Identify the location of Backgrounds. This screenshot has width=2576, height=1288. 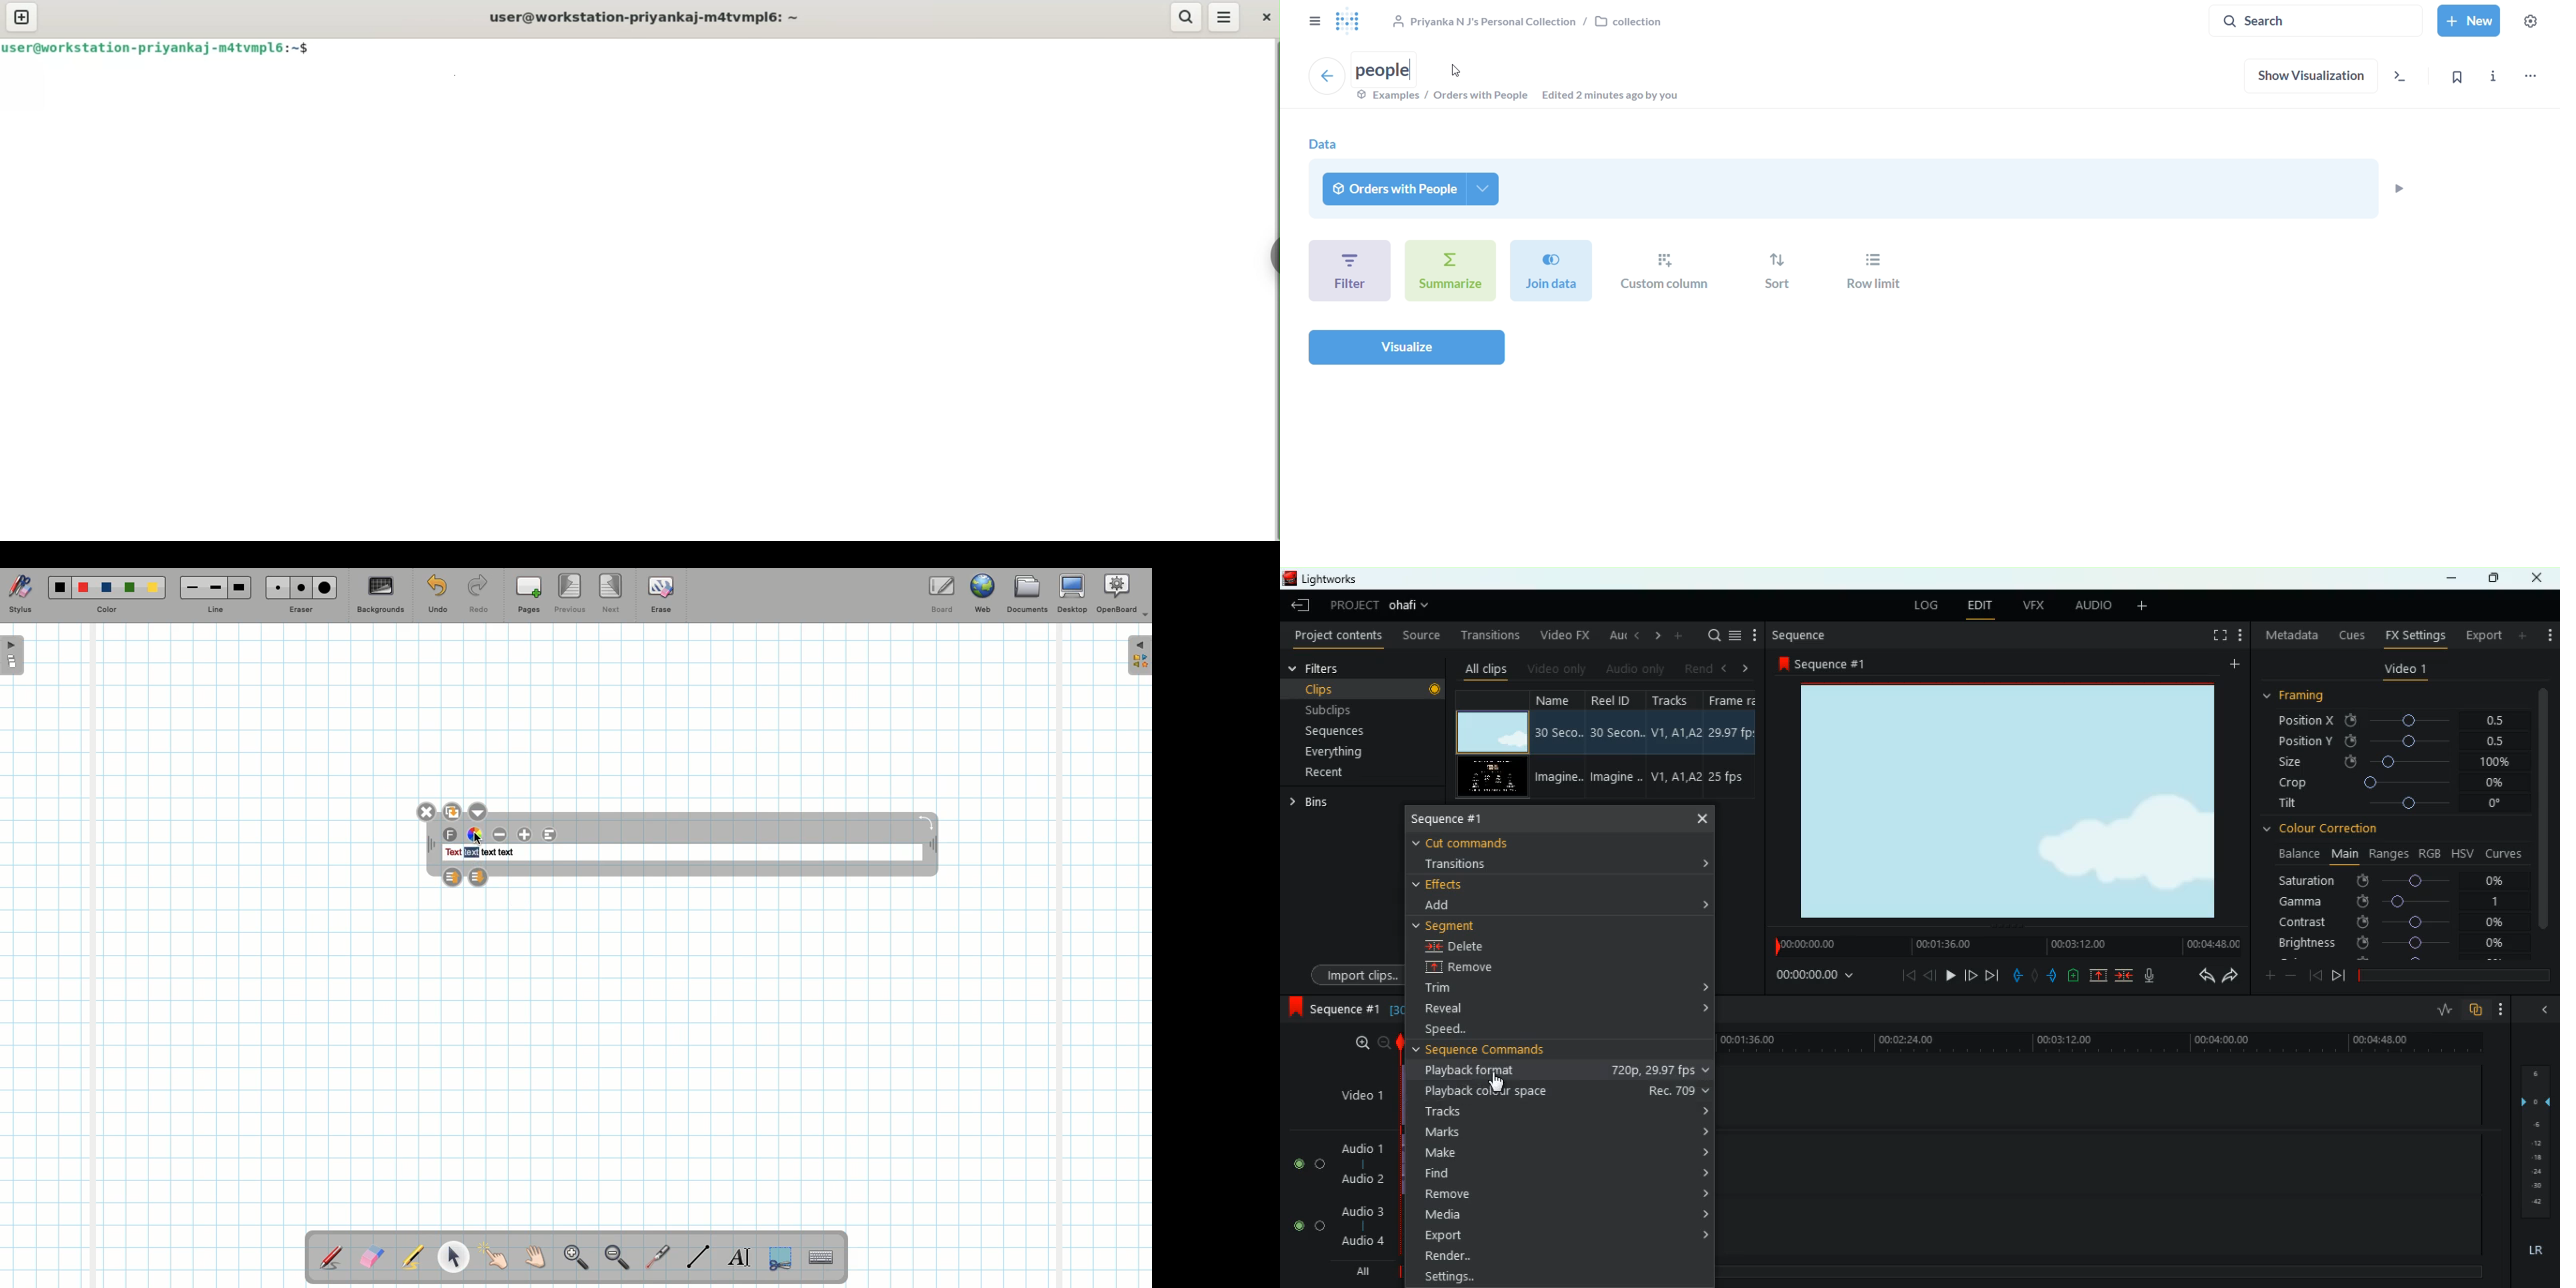
(380, 595).